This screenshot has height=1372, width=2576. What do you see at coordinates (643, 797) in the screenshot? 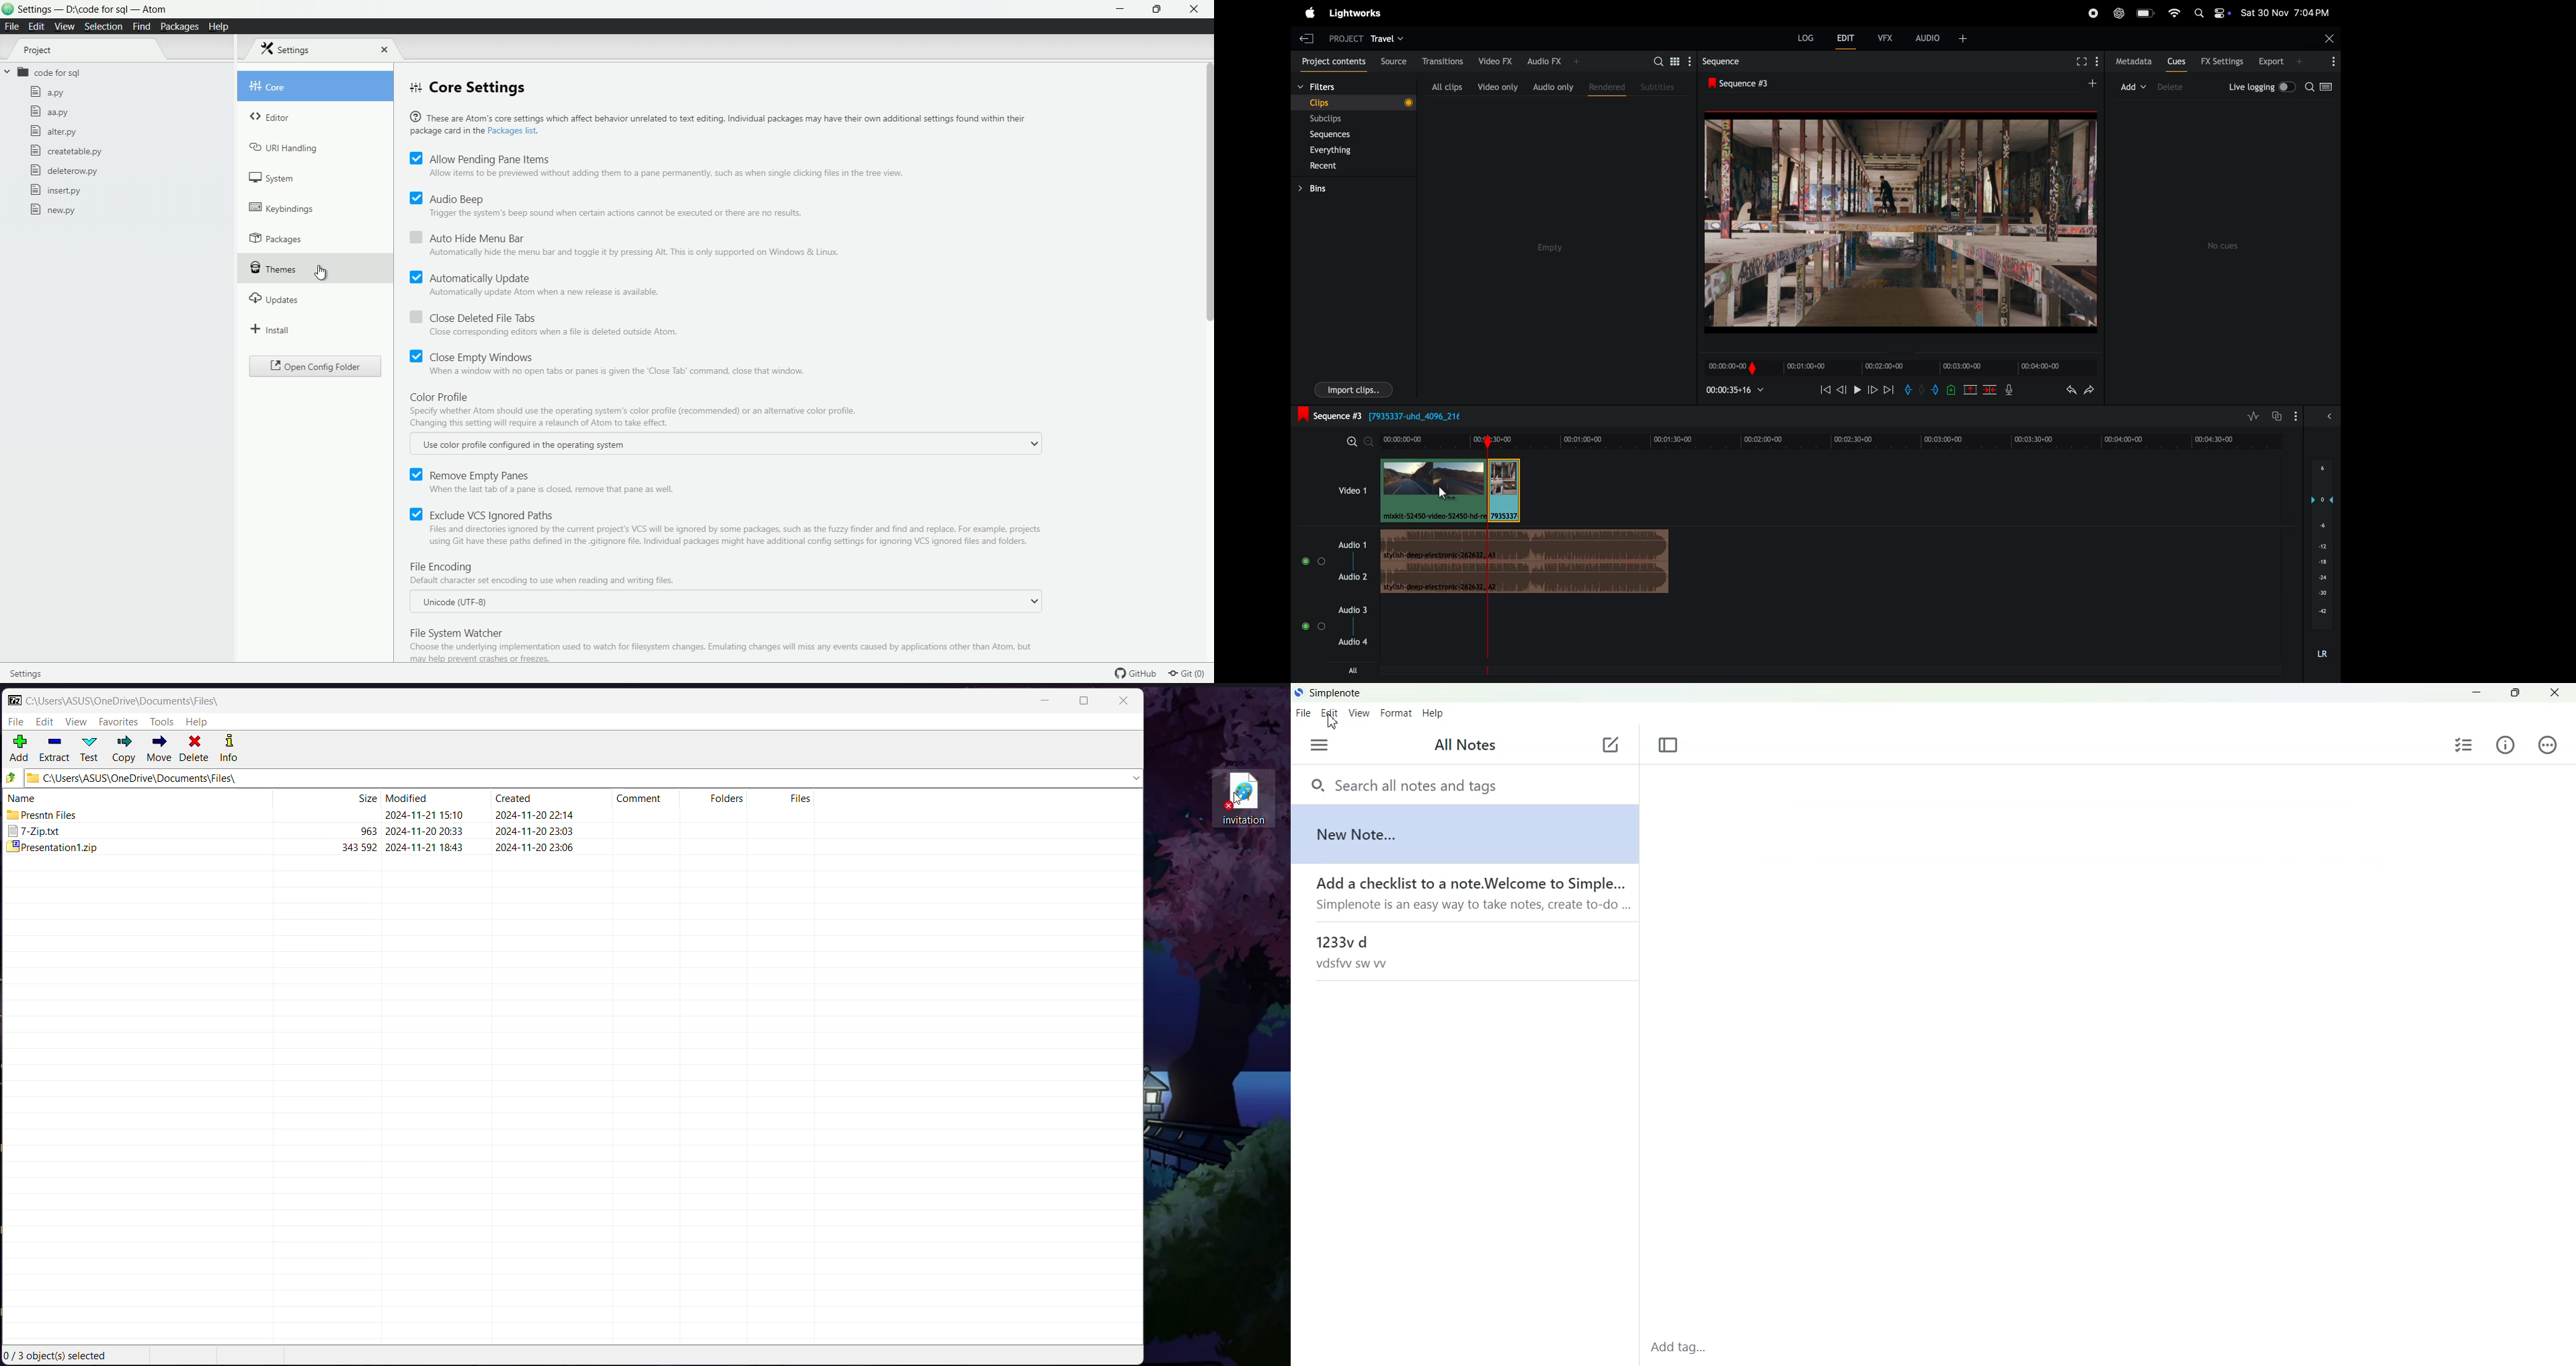
I see `Comment` at bounding box center [643, 797].